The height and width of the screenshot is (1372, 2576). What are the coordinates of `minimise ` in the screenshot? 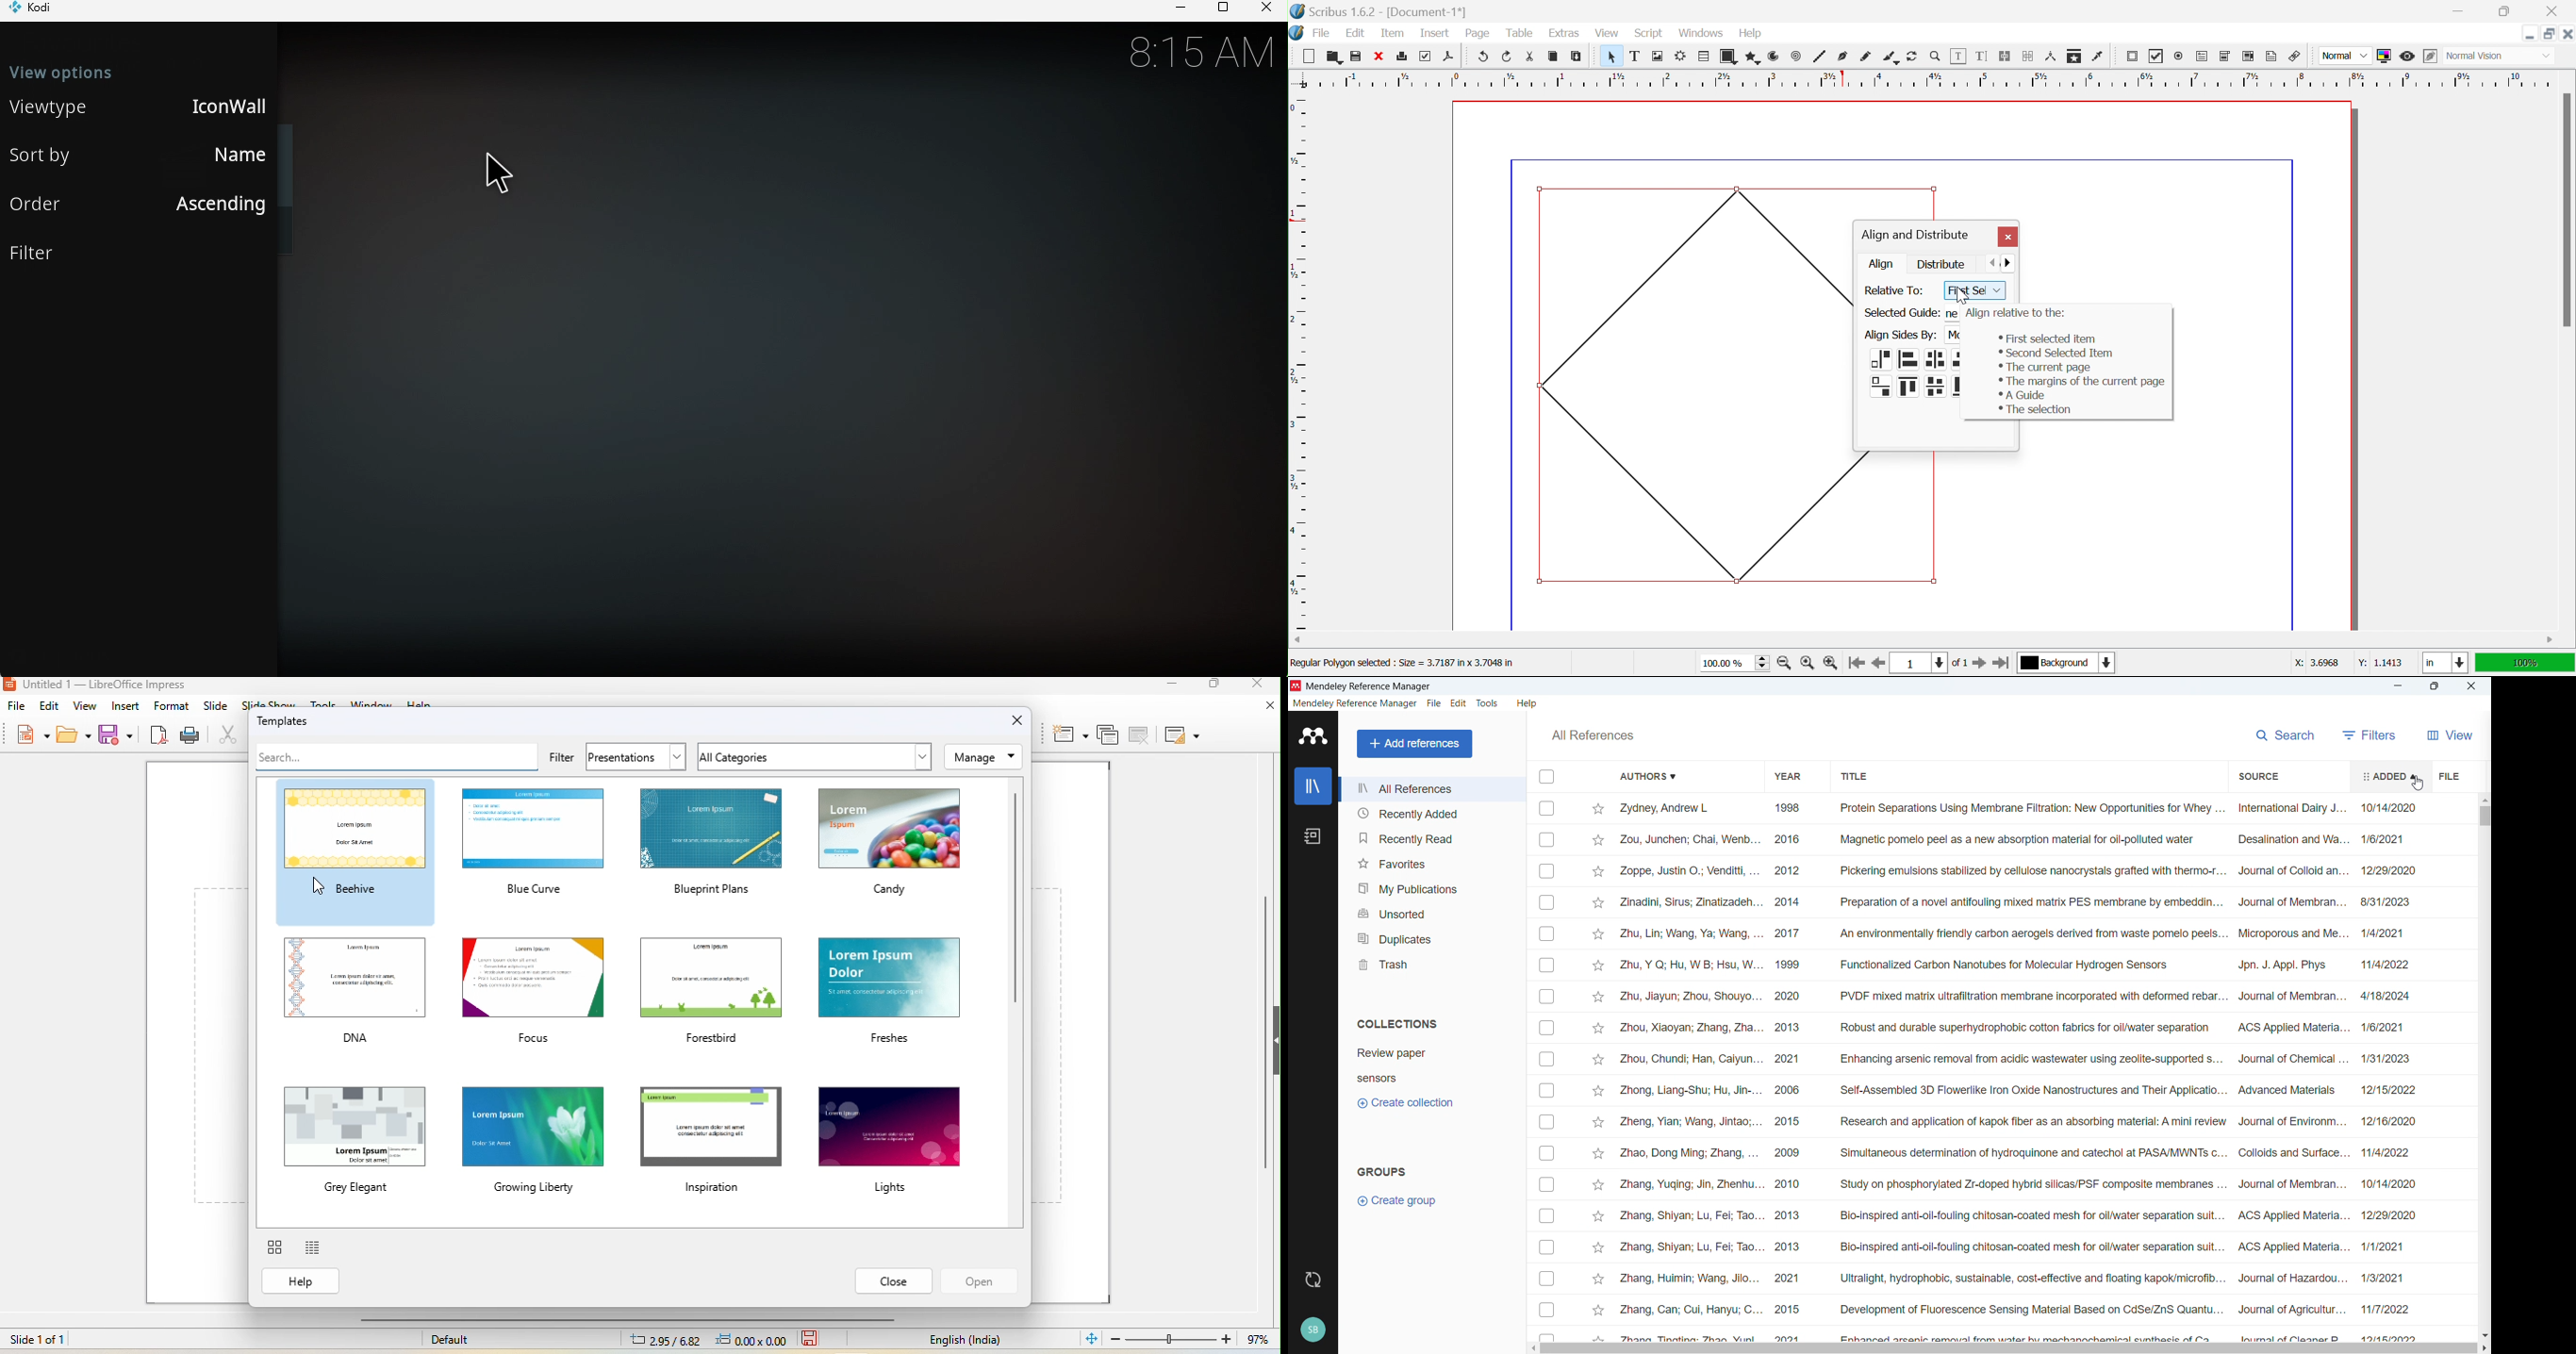 It's located at (2398, 686).